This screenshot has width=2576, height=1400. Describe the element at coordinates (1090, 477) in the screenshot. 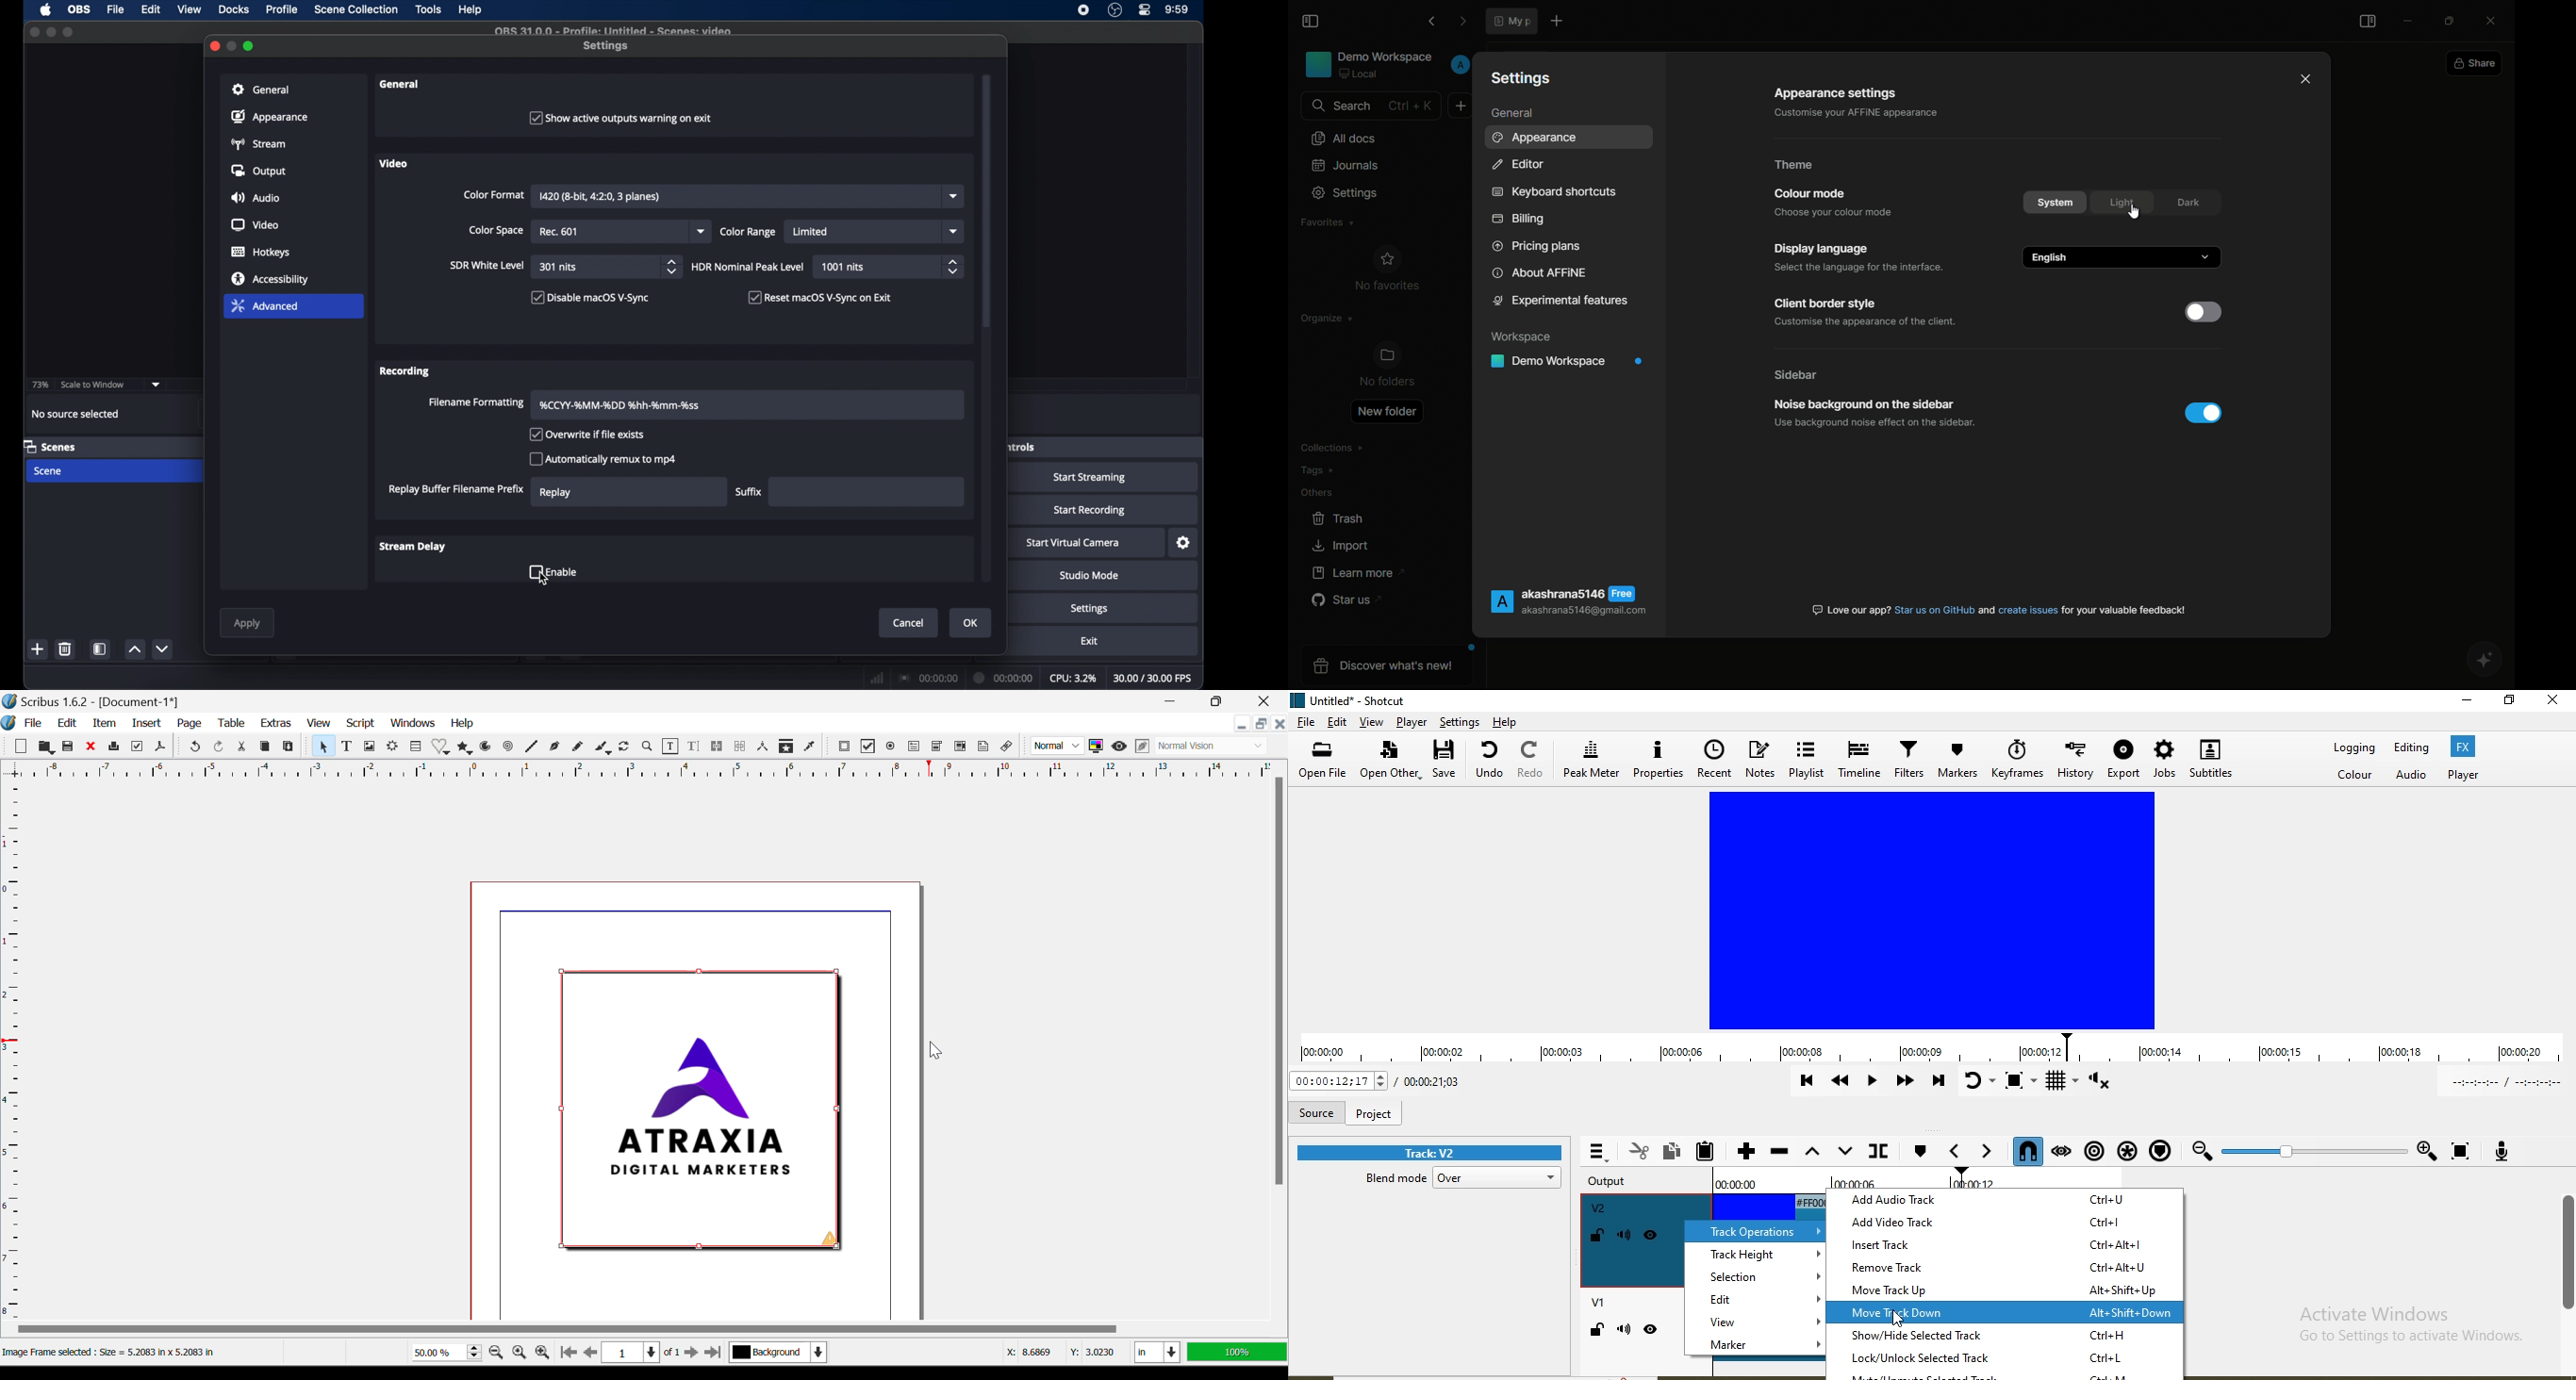

I see `start streaming` at that location.